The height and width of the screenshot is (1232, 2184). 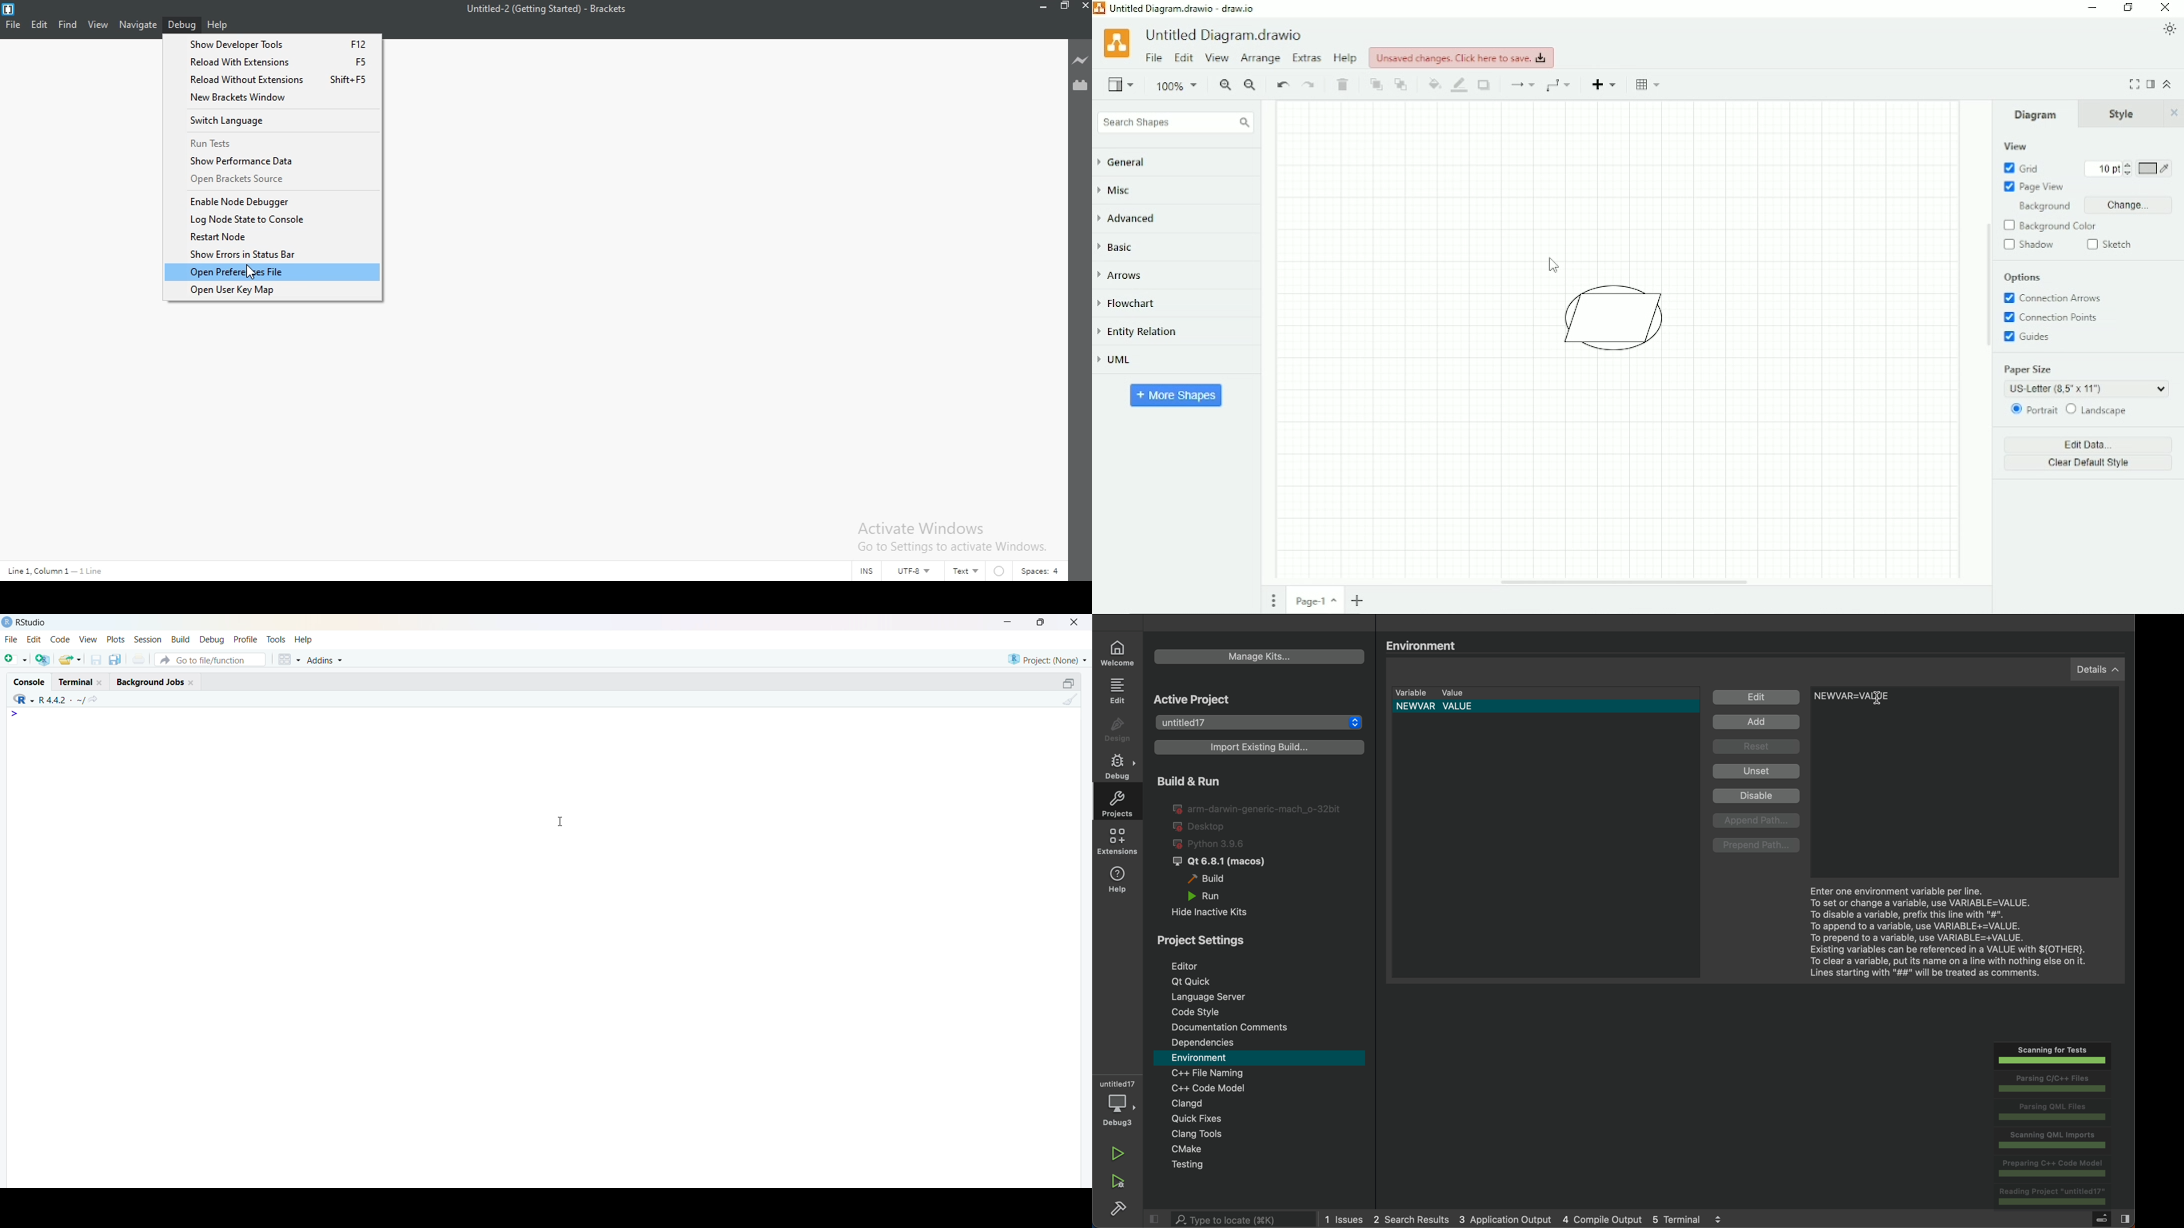 What do you see at coordinates (547, 10) in the screenshot?
I see `Untitled-2 (Getting Started) - Brackets` at bounding box center [547, 10].